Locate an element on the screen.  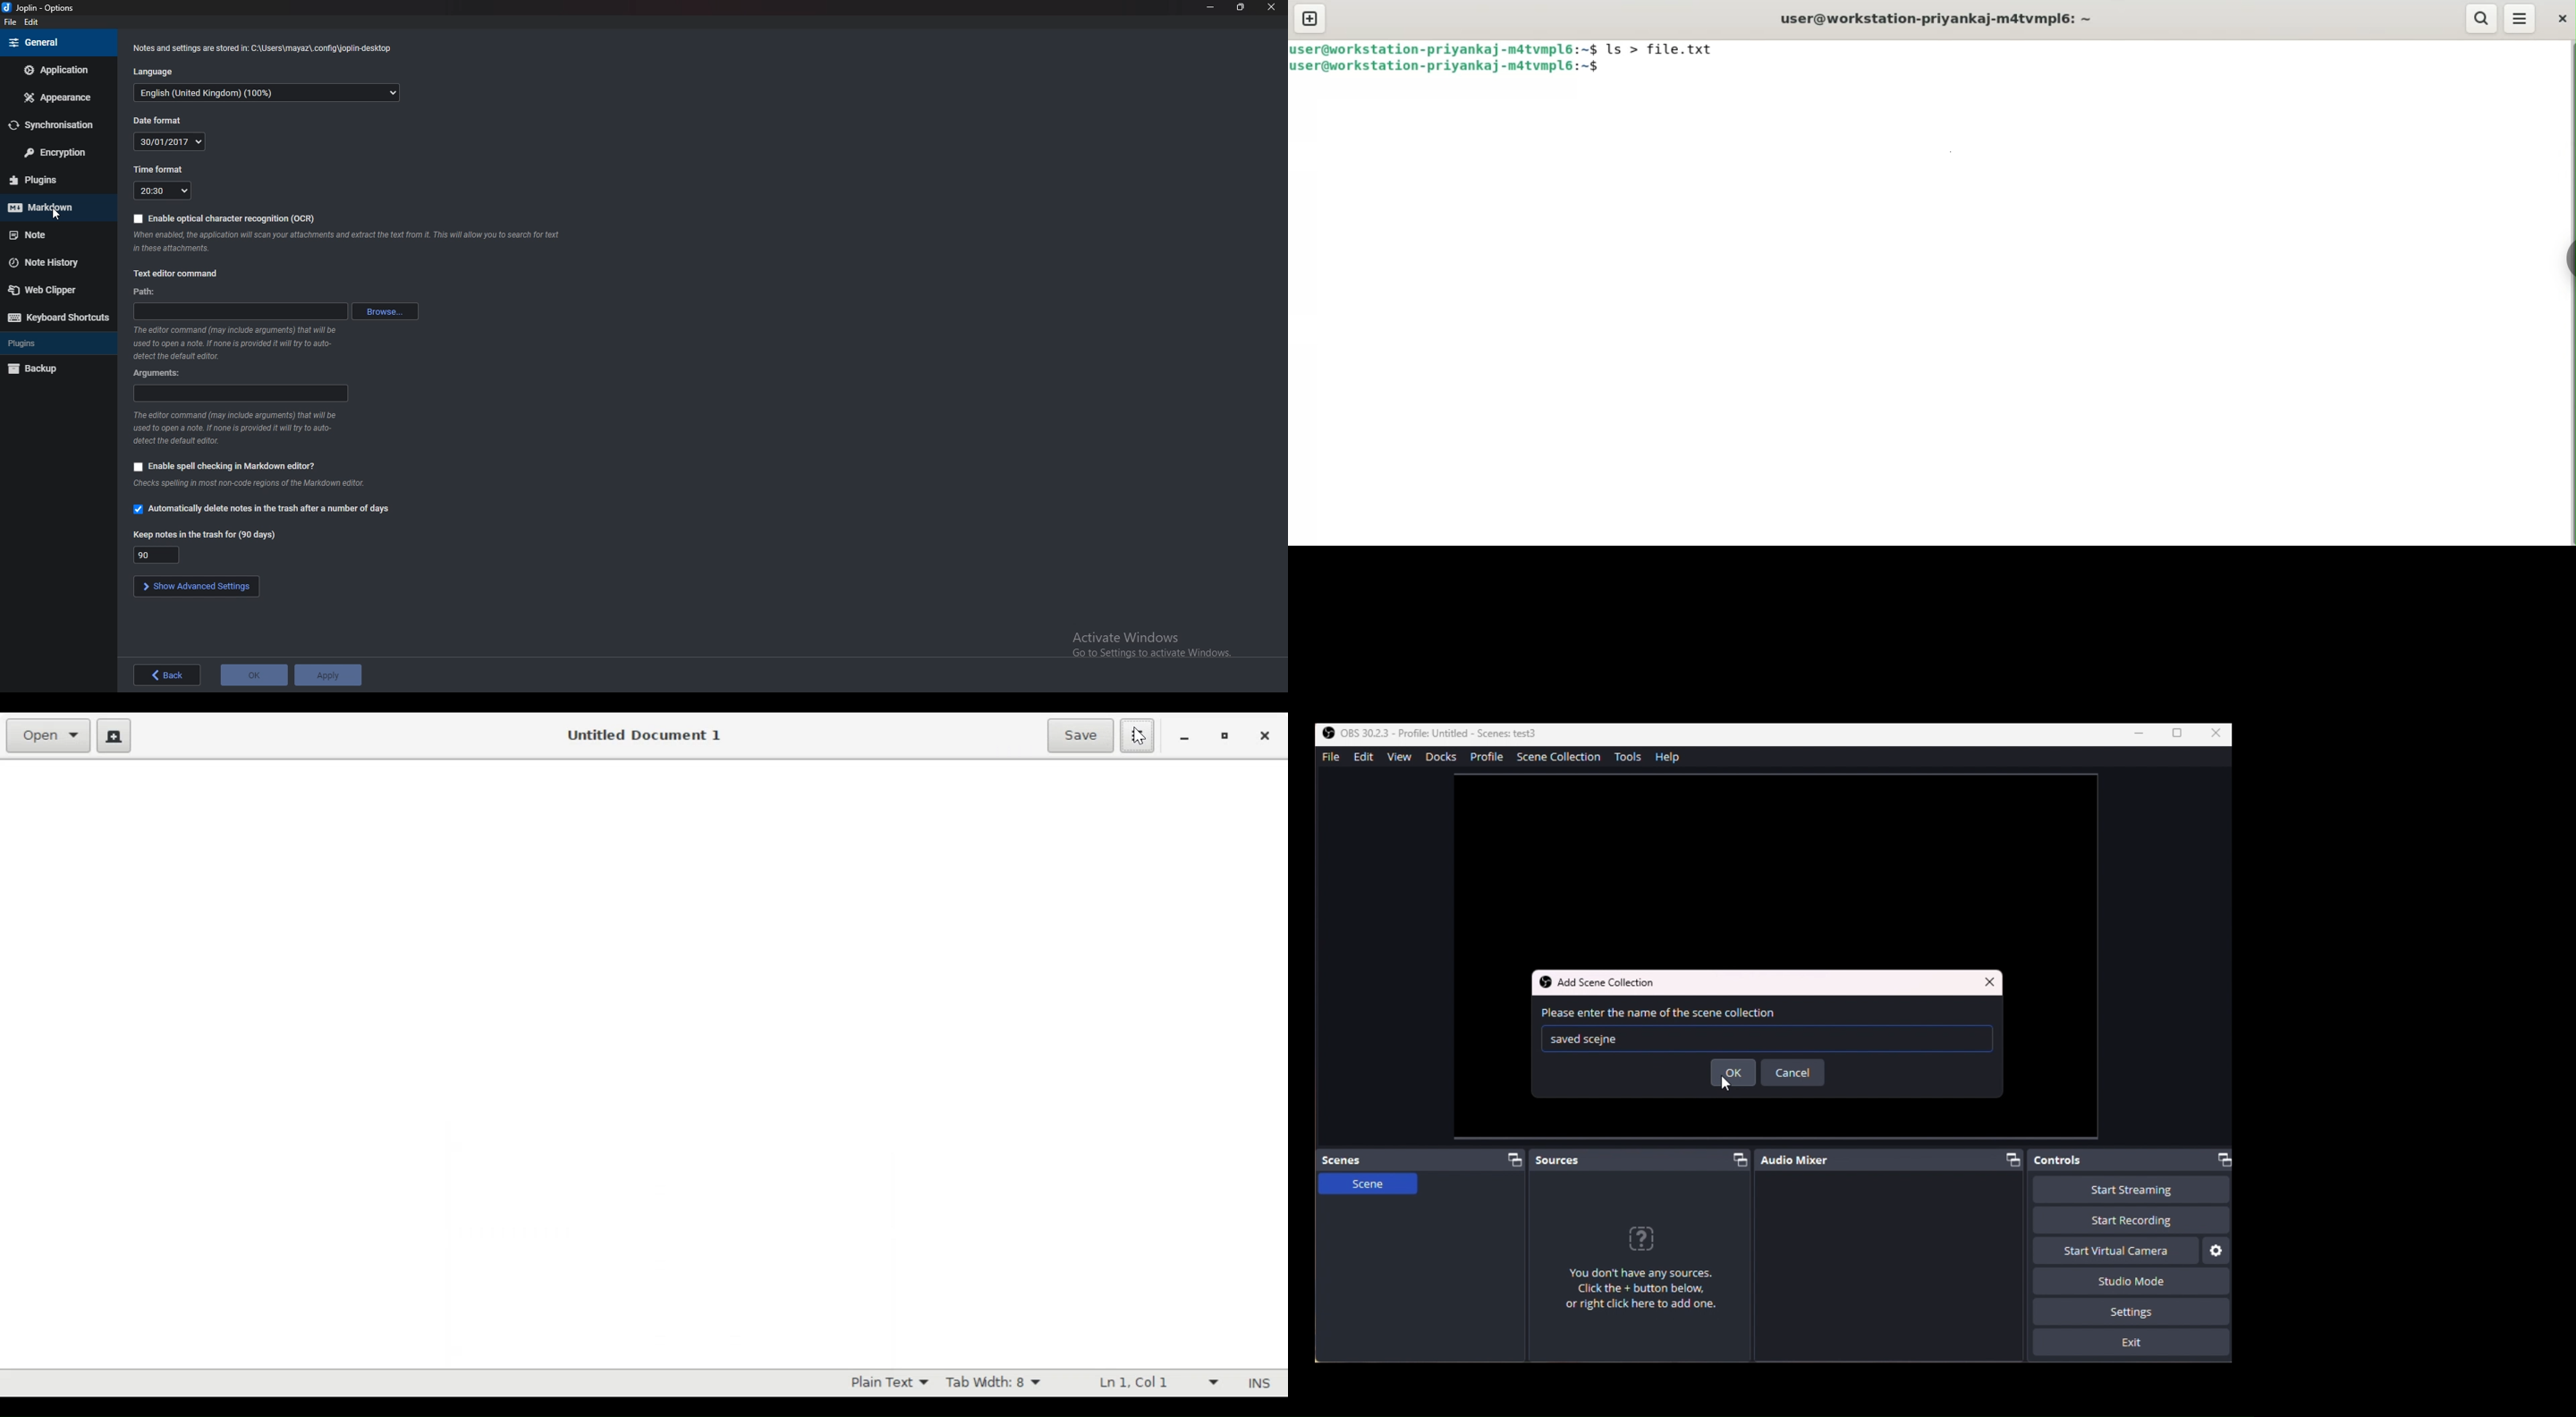
path is located at coordinates (147, 291).